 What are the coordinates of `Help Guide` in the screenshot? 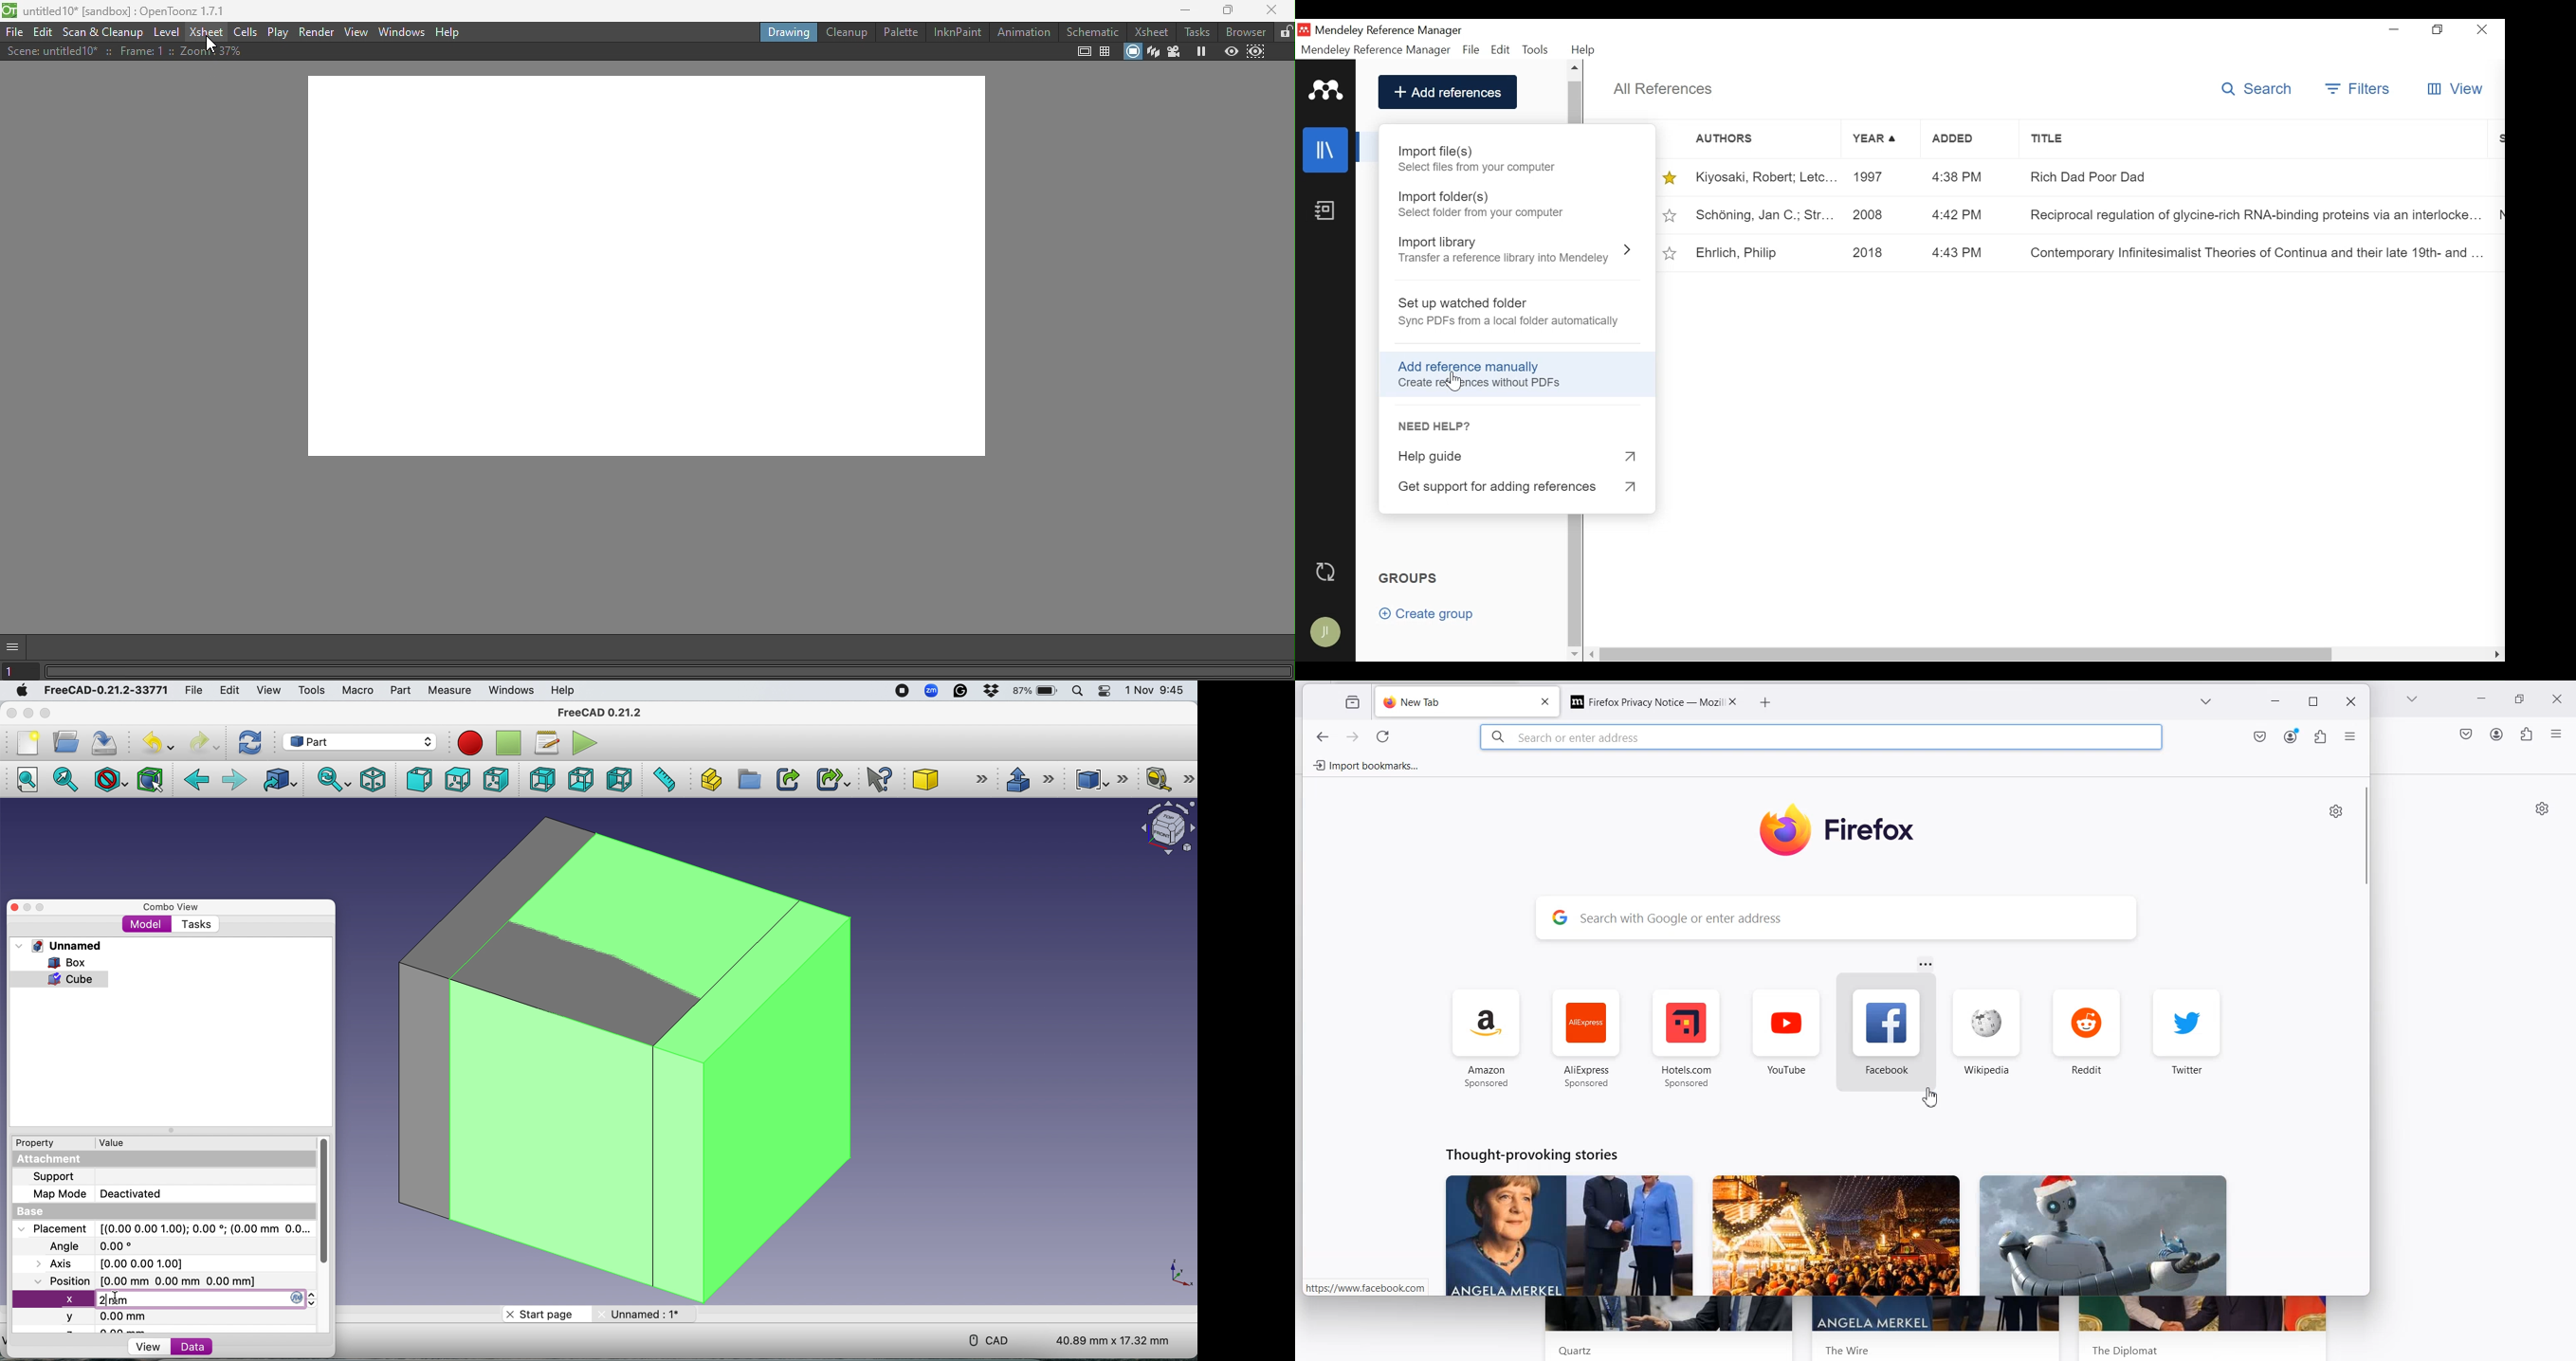 It's located at (1521, 458).